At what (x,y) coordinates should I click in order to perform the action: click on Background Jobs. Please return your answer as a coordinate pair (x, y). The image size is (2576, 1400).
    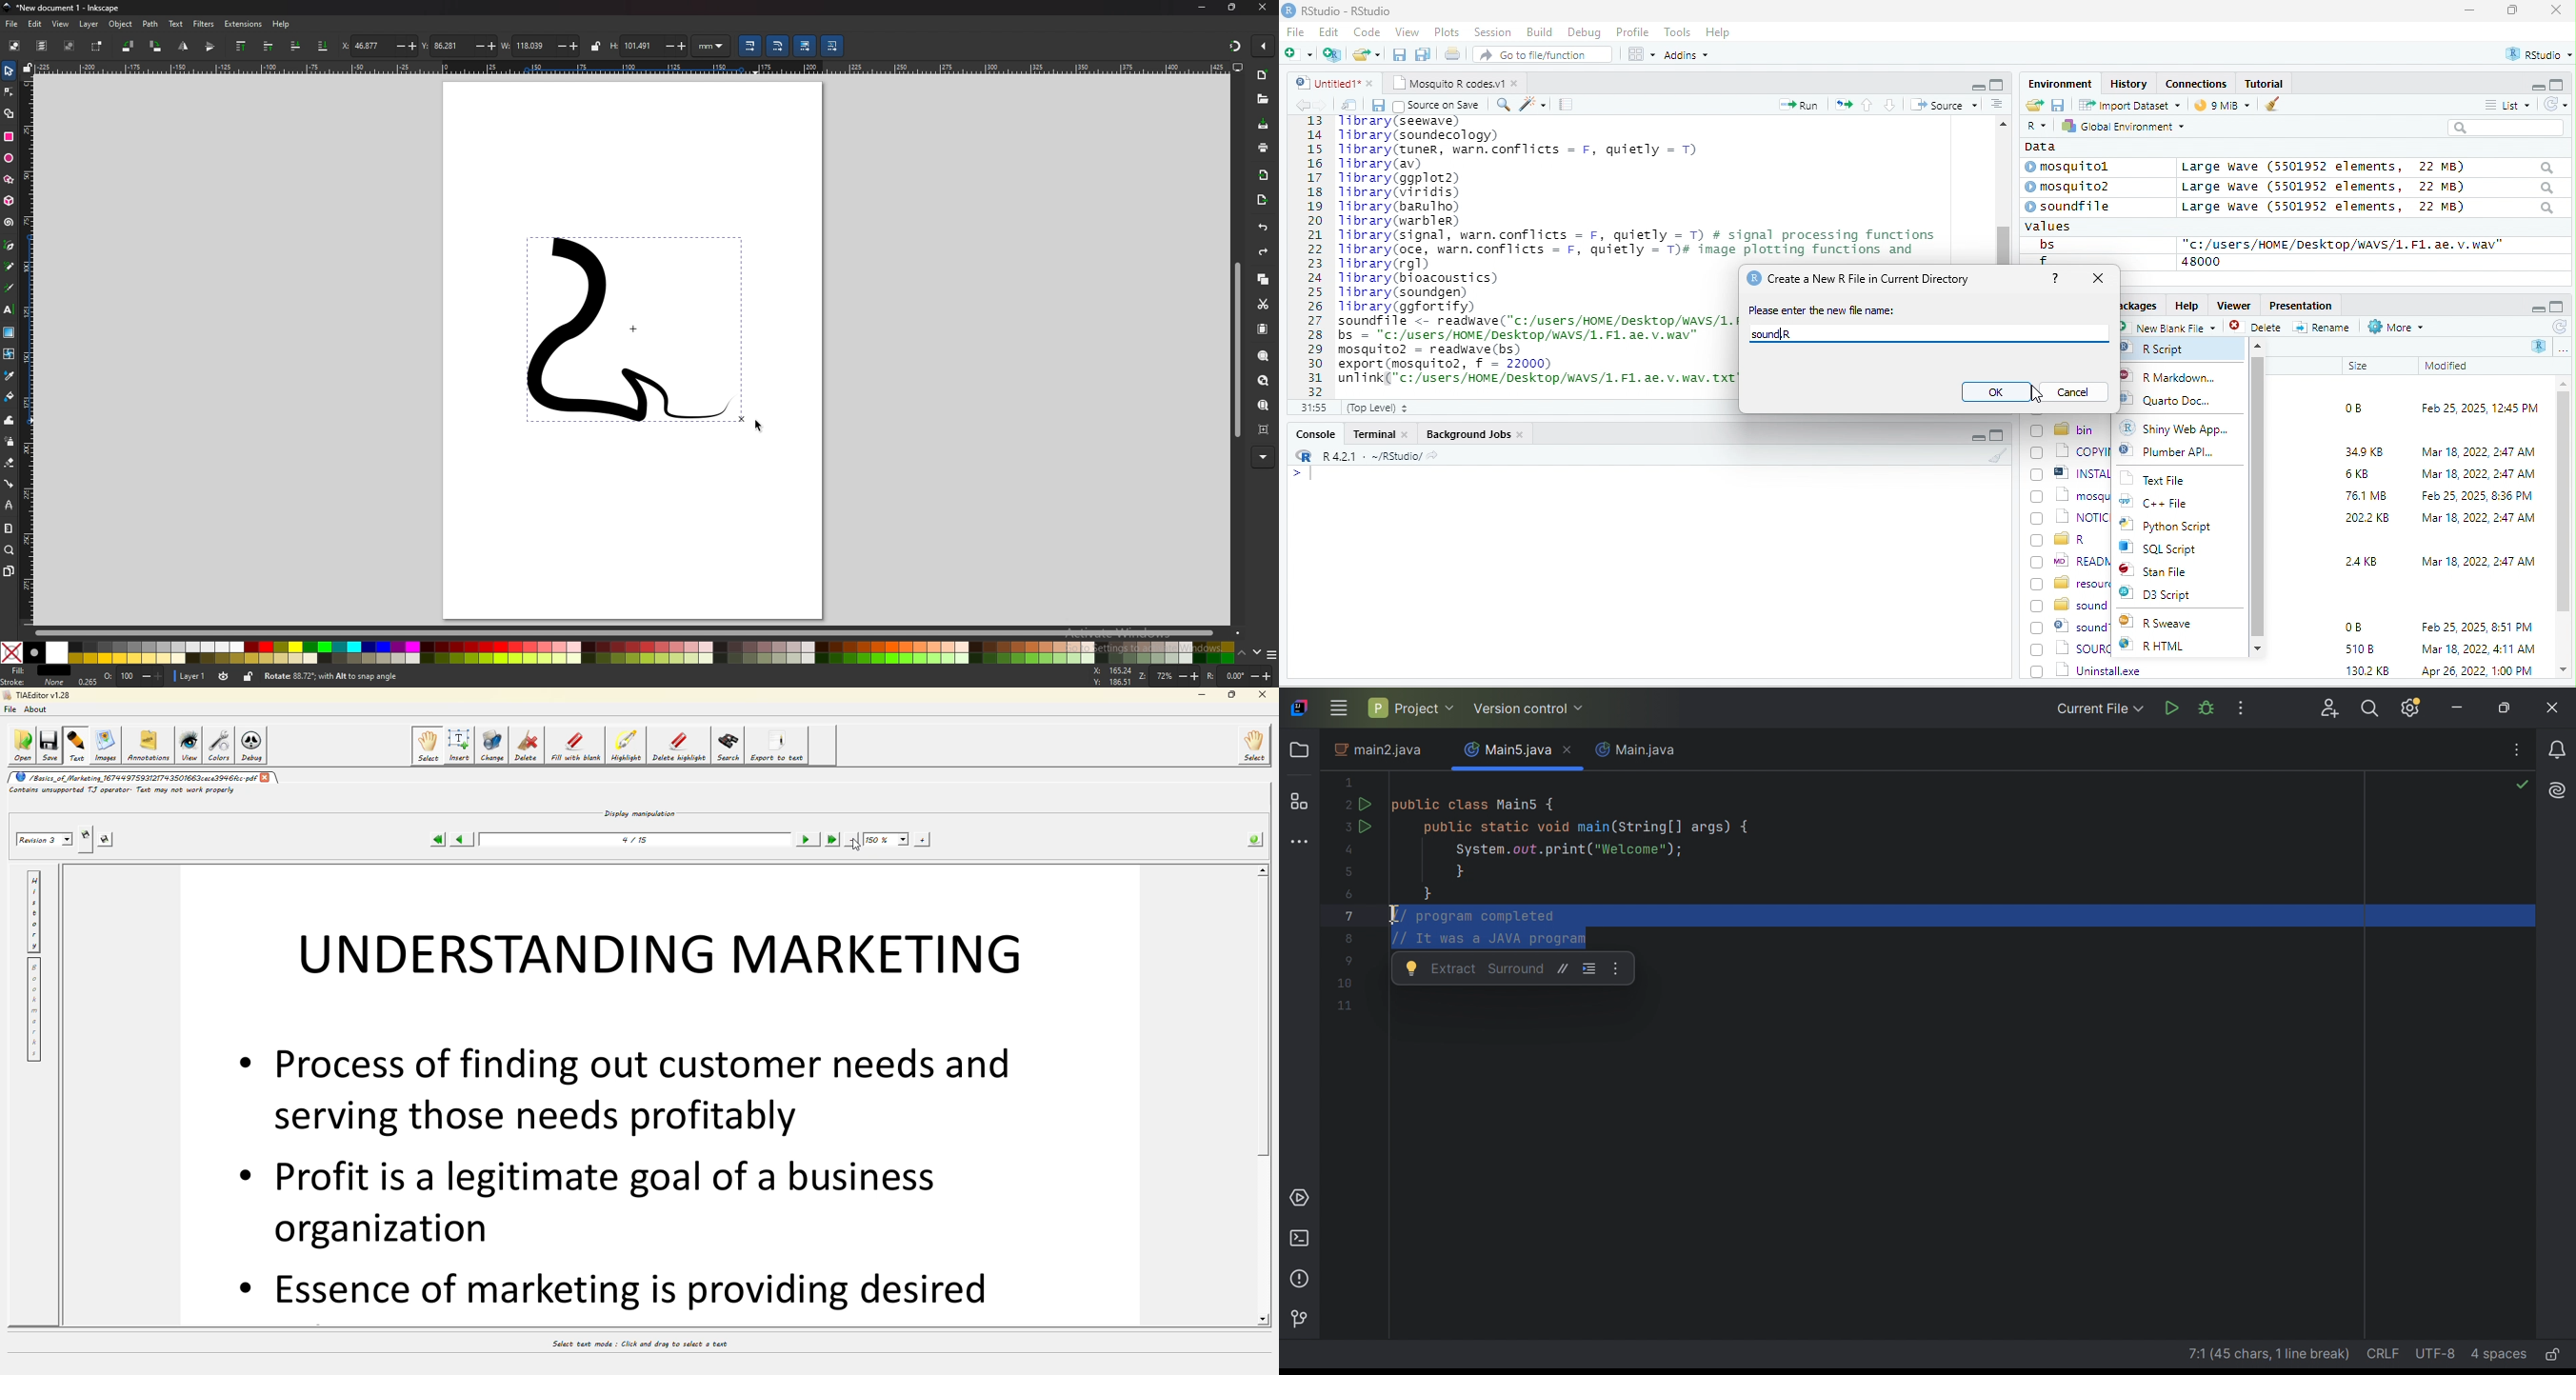
    Looking at the image, I should click on (1474, 433).